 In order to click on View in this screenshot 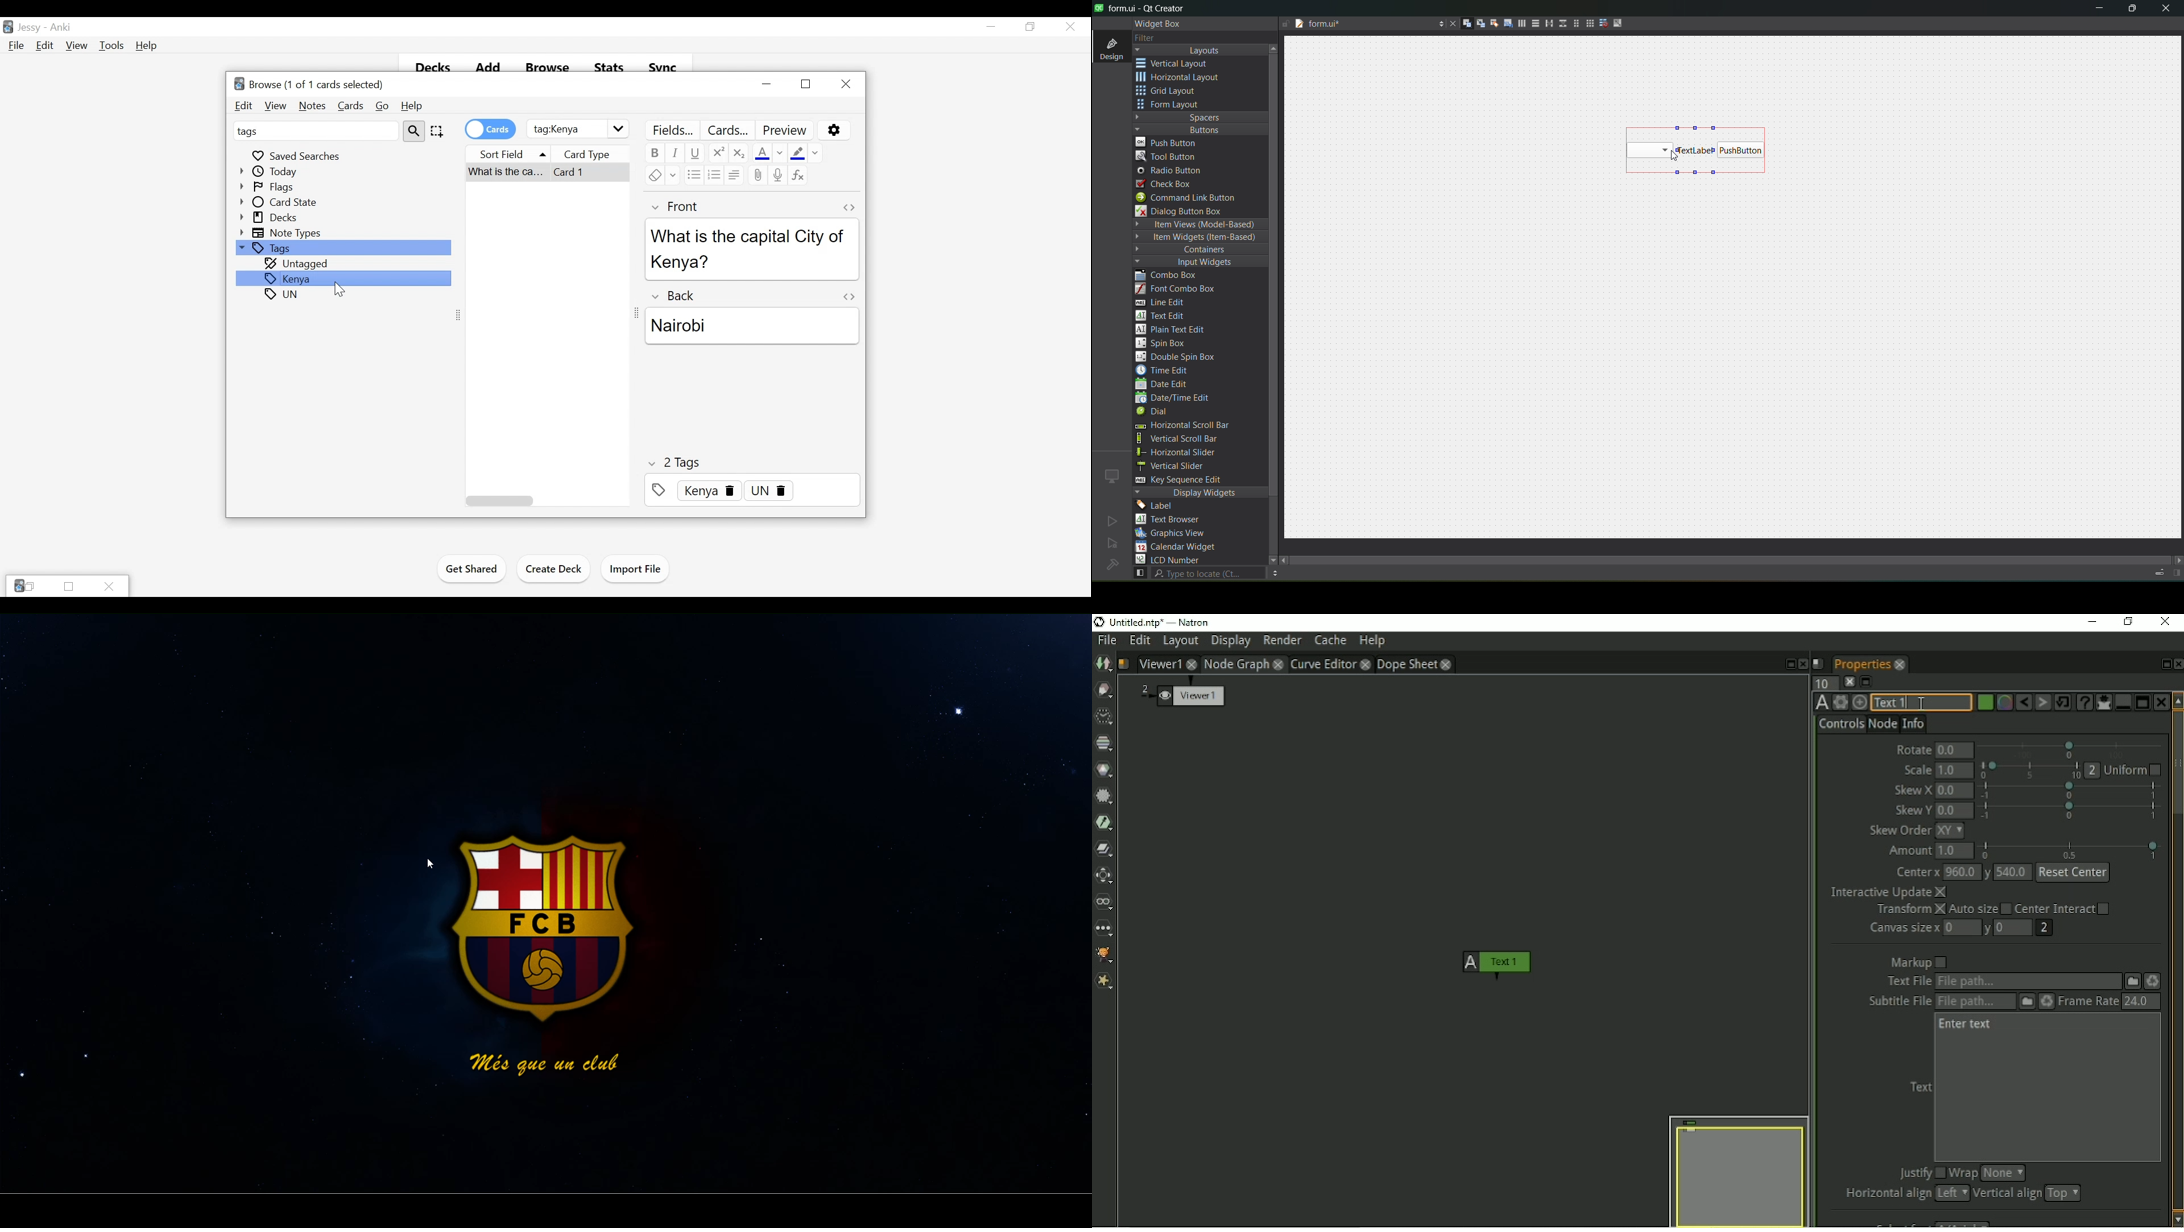, I will do `click(275, 106)`.